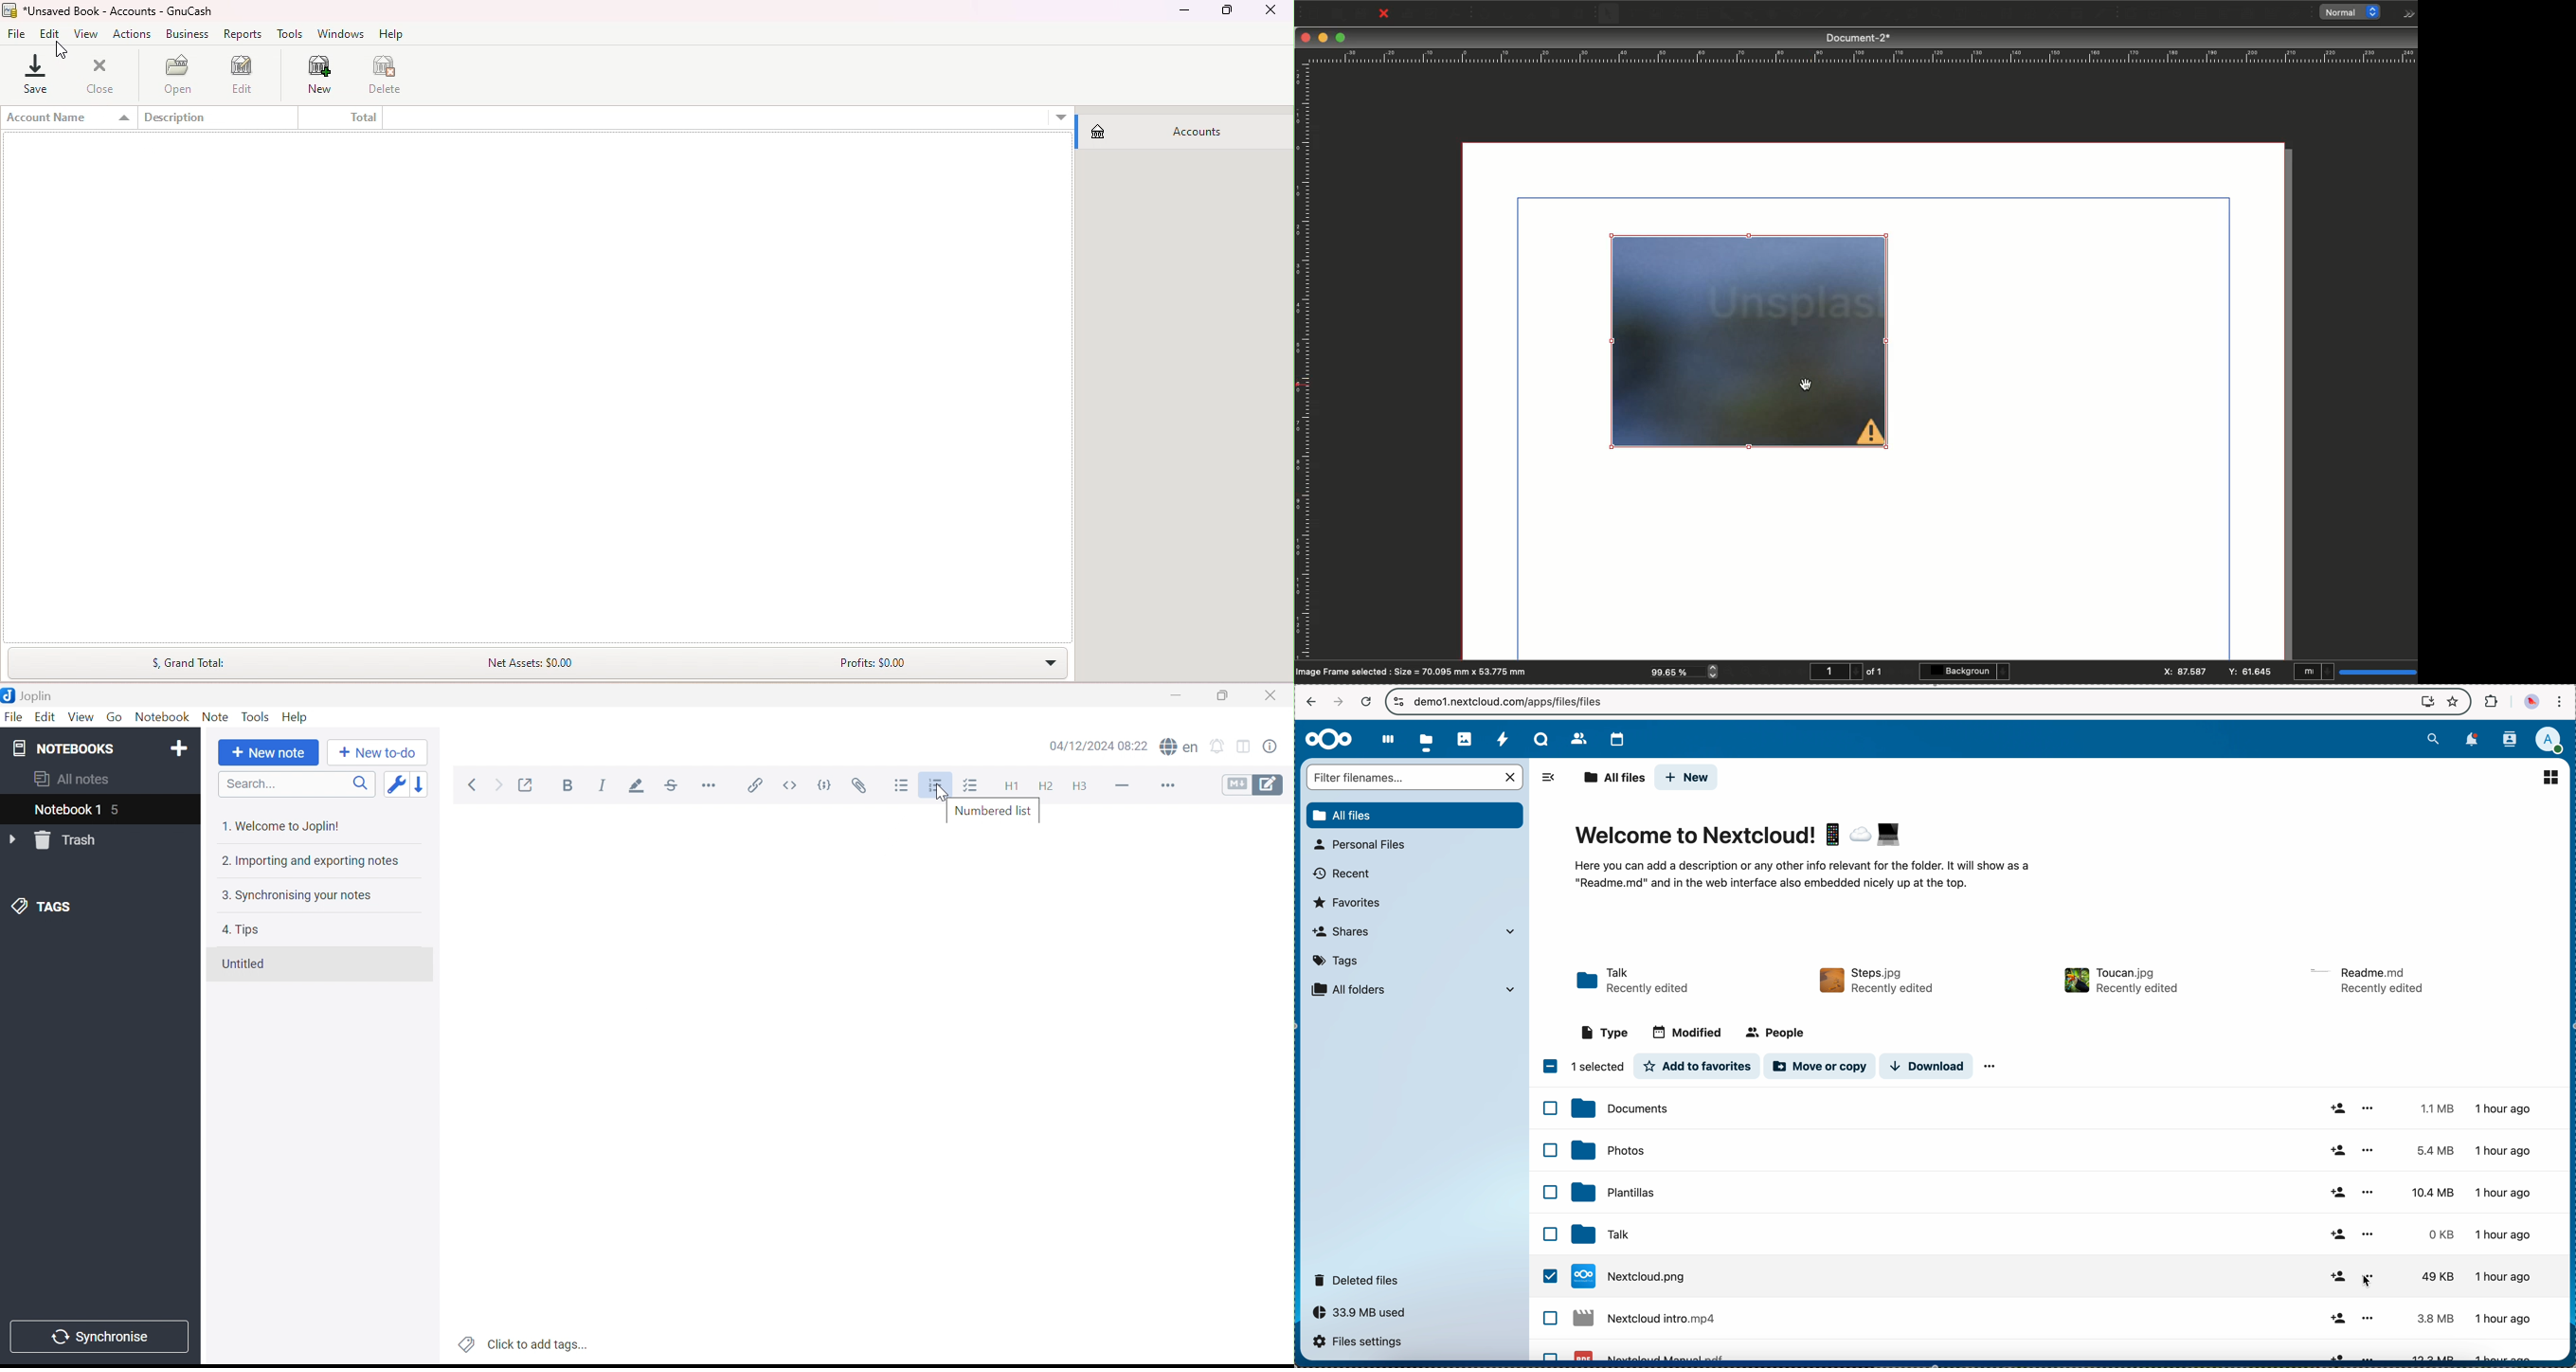  I want to click on TAGS, so click(43, 908).